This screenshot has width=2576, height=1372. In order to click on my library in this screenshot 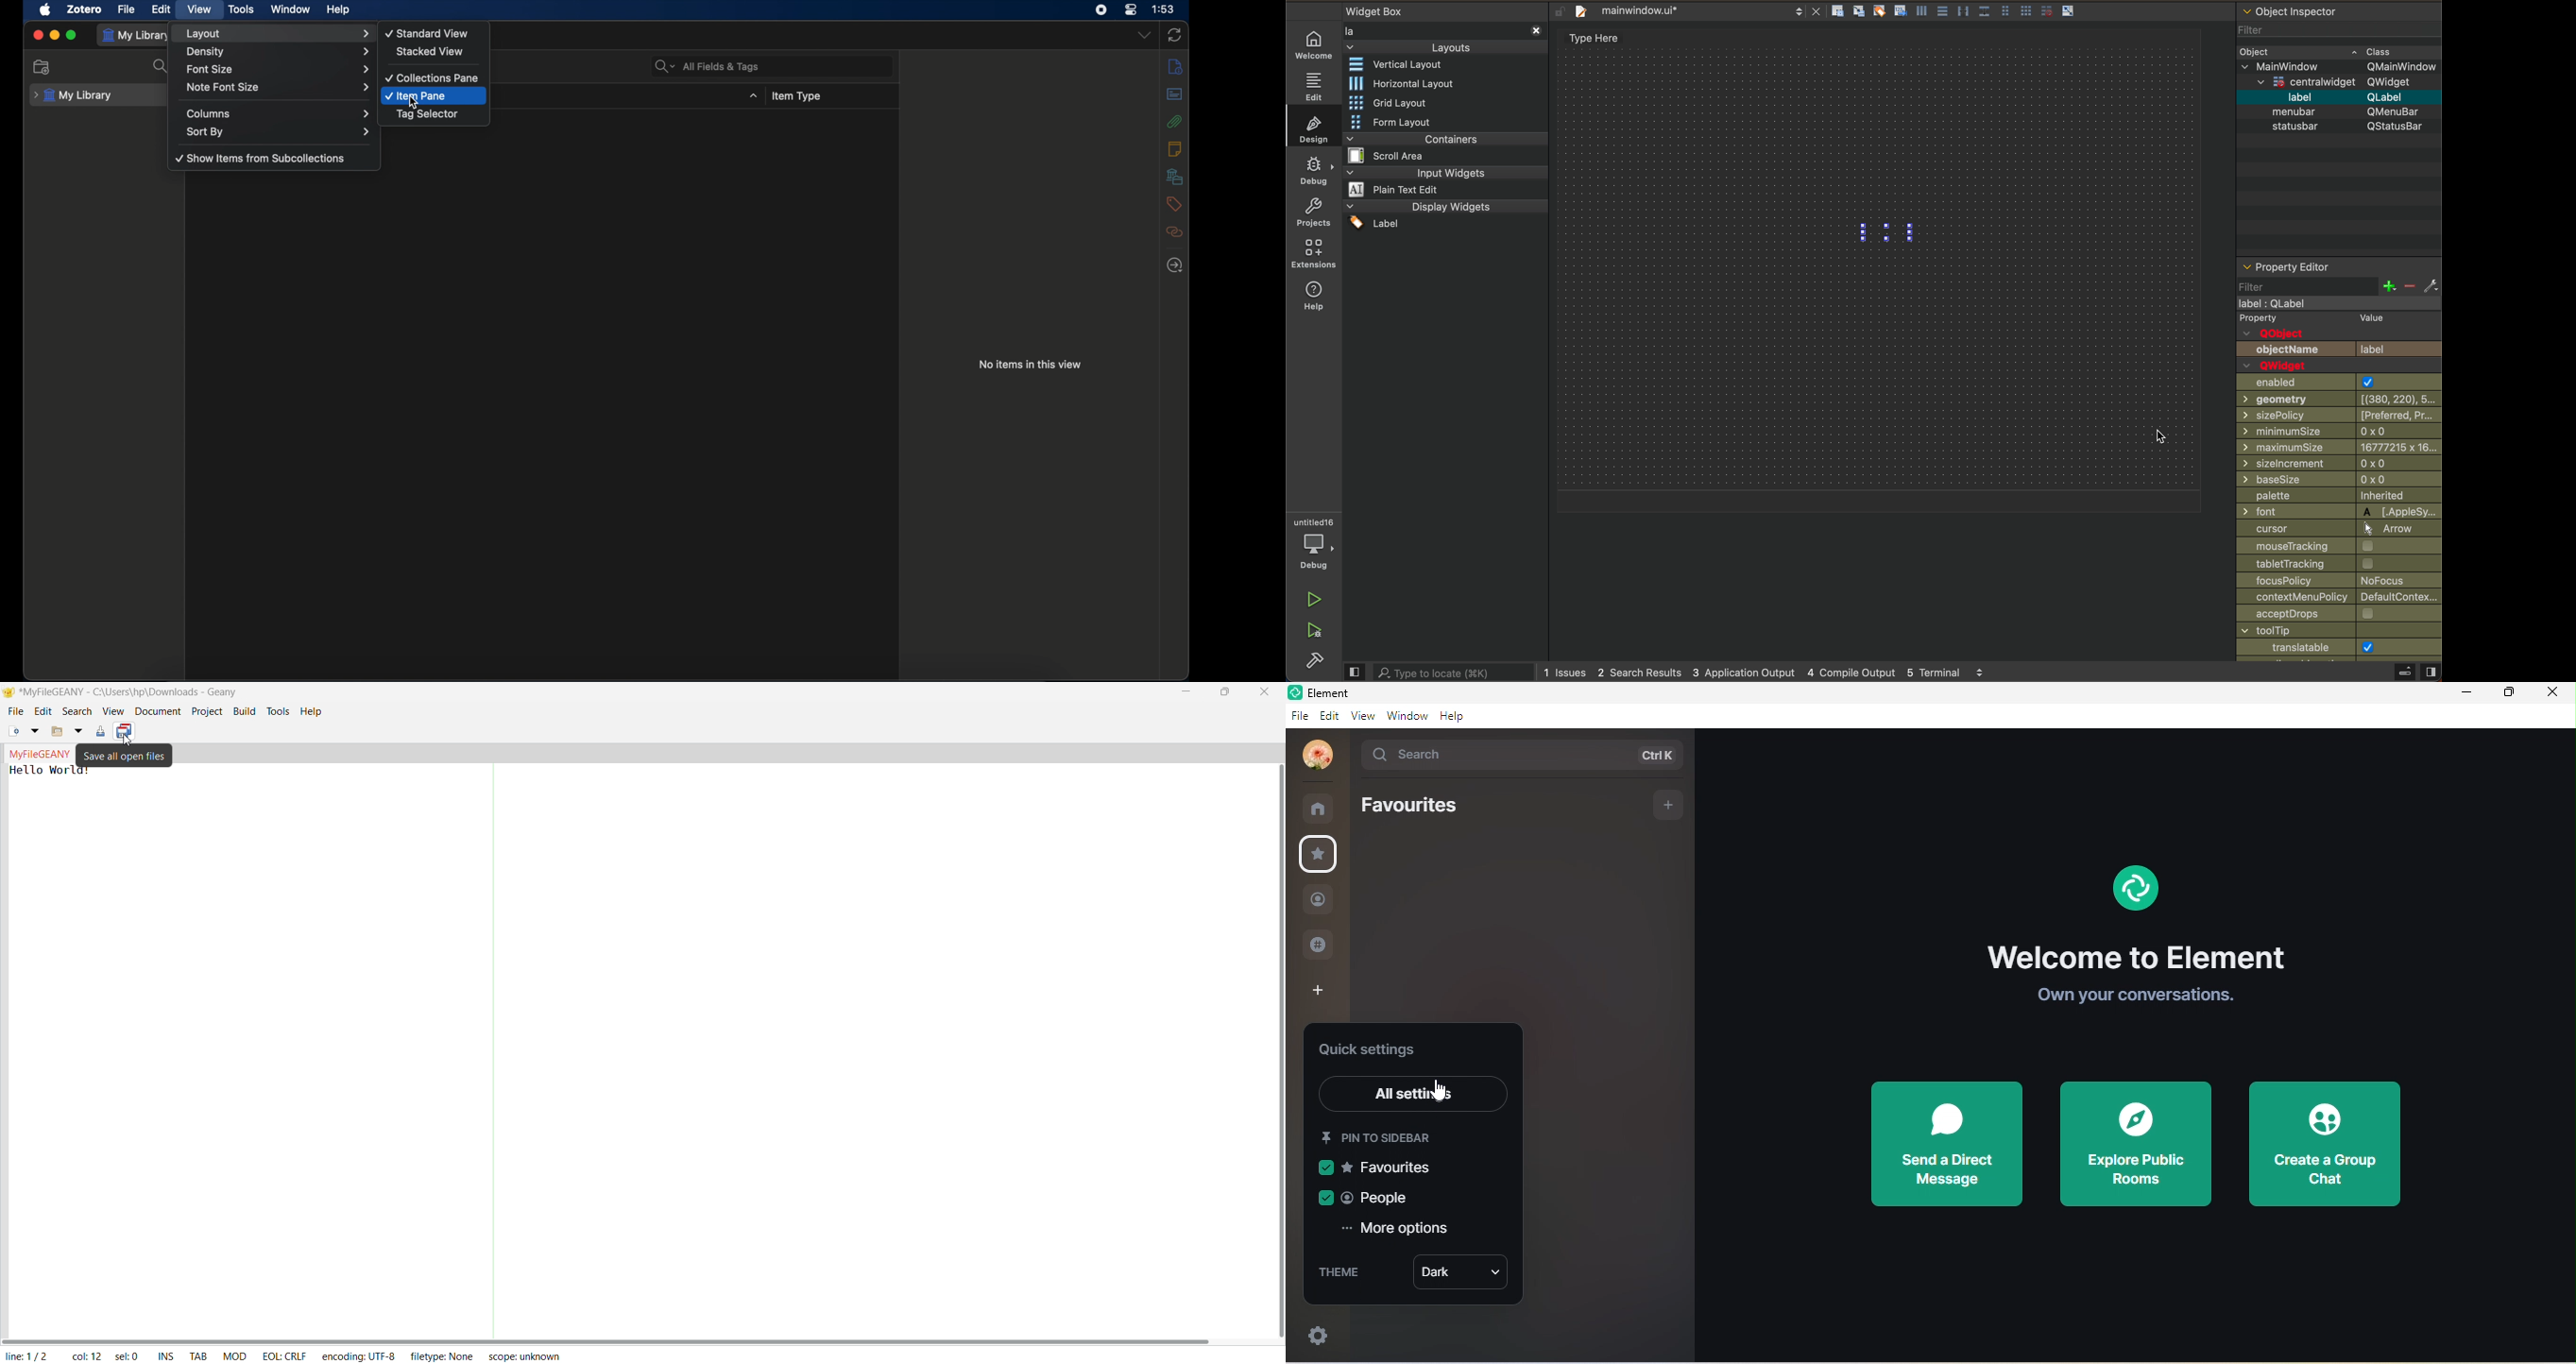, I will do `click(136, 36)`.